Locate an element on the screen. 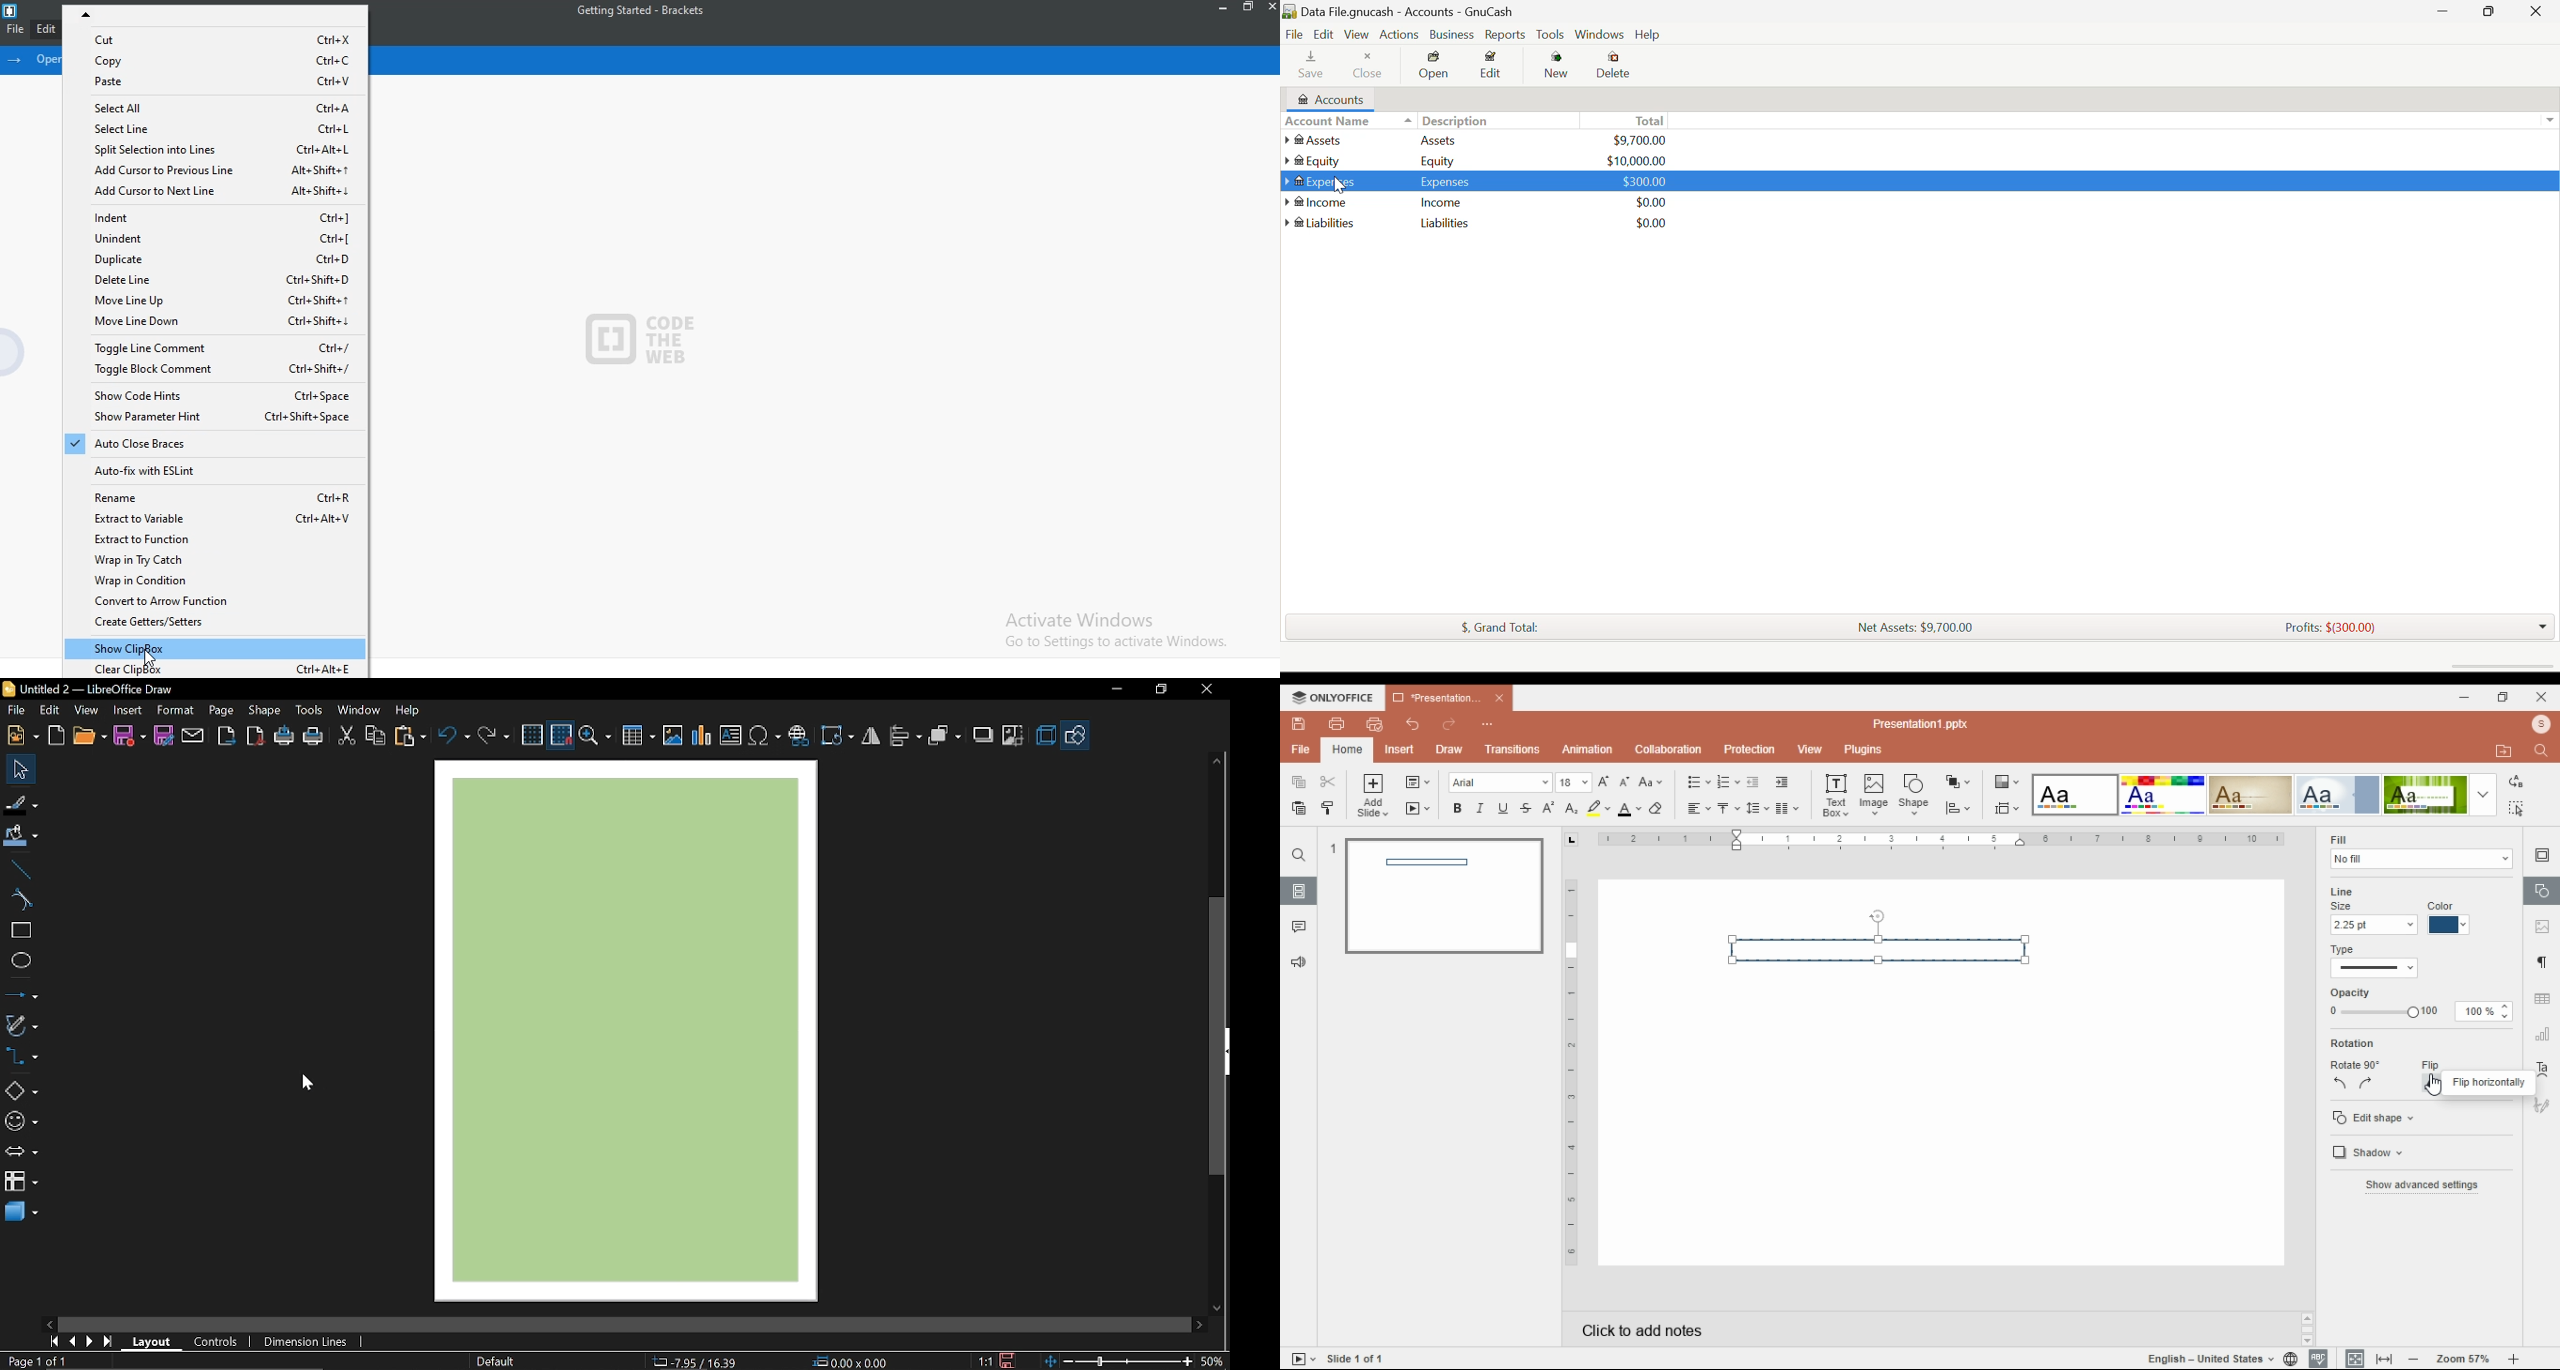 This screenshot has width=2576, height=1372. close window is located at coordinates (2540, 696).